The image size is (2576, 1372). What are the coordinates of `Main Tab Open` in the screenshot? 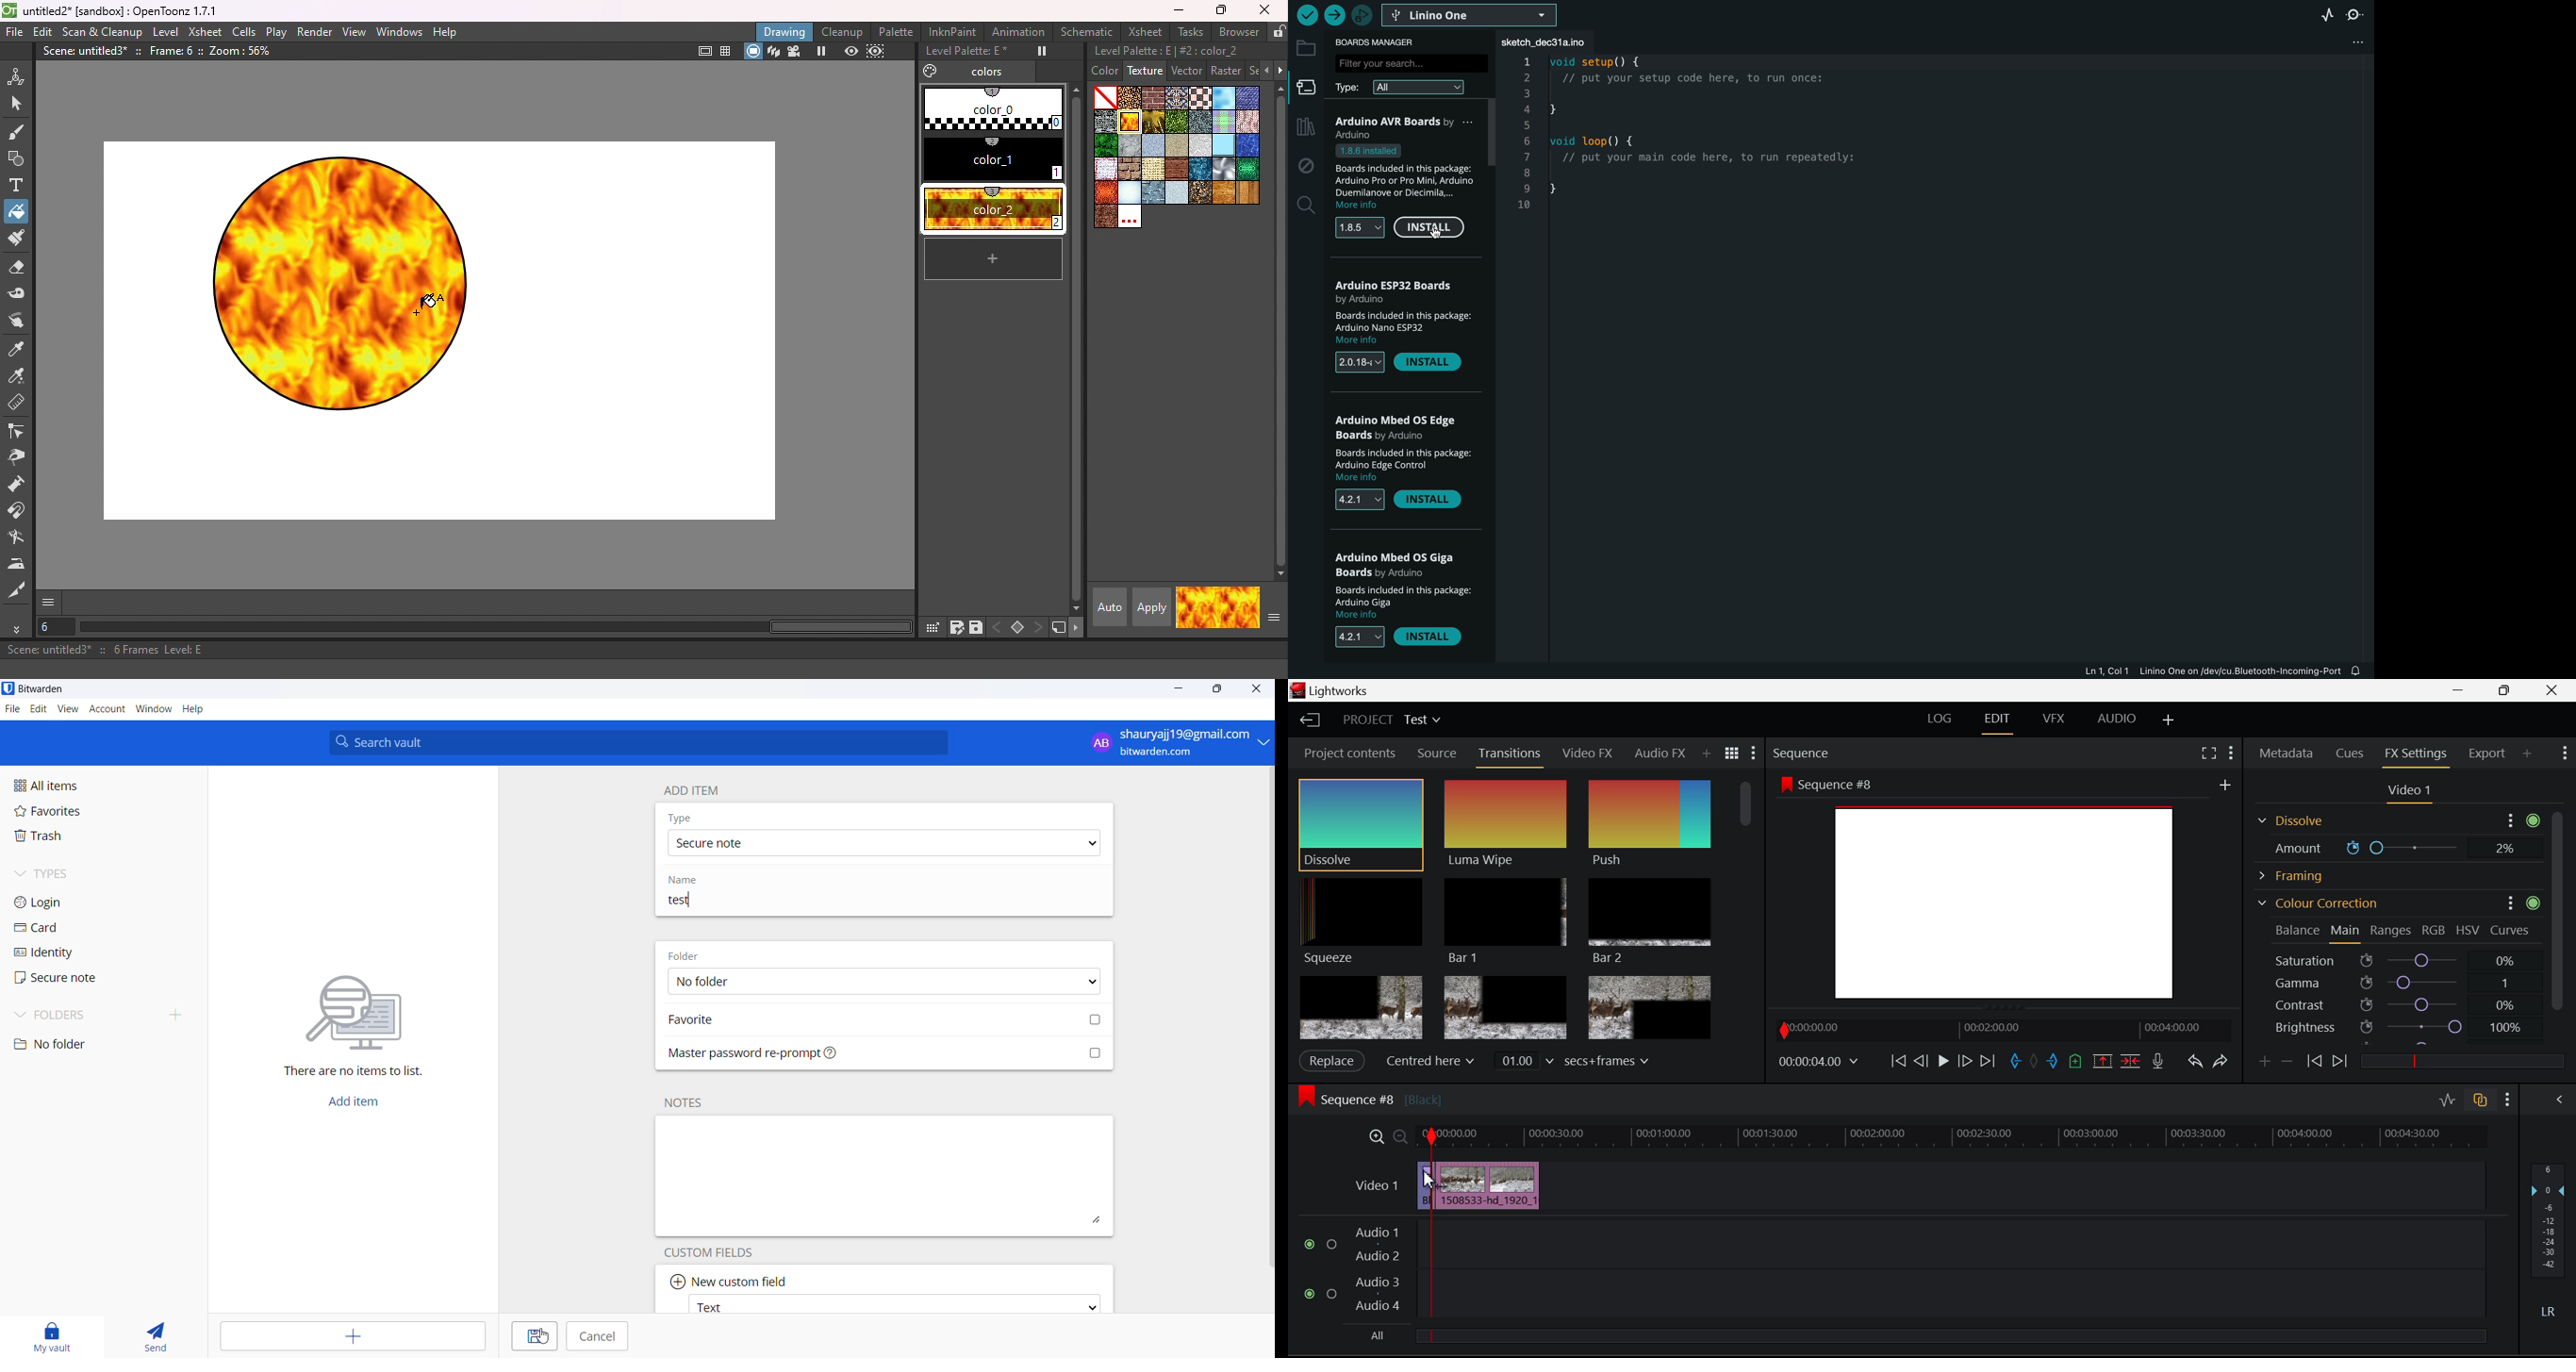 It's located at (2346, 930).